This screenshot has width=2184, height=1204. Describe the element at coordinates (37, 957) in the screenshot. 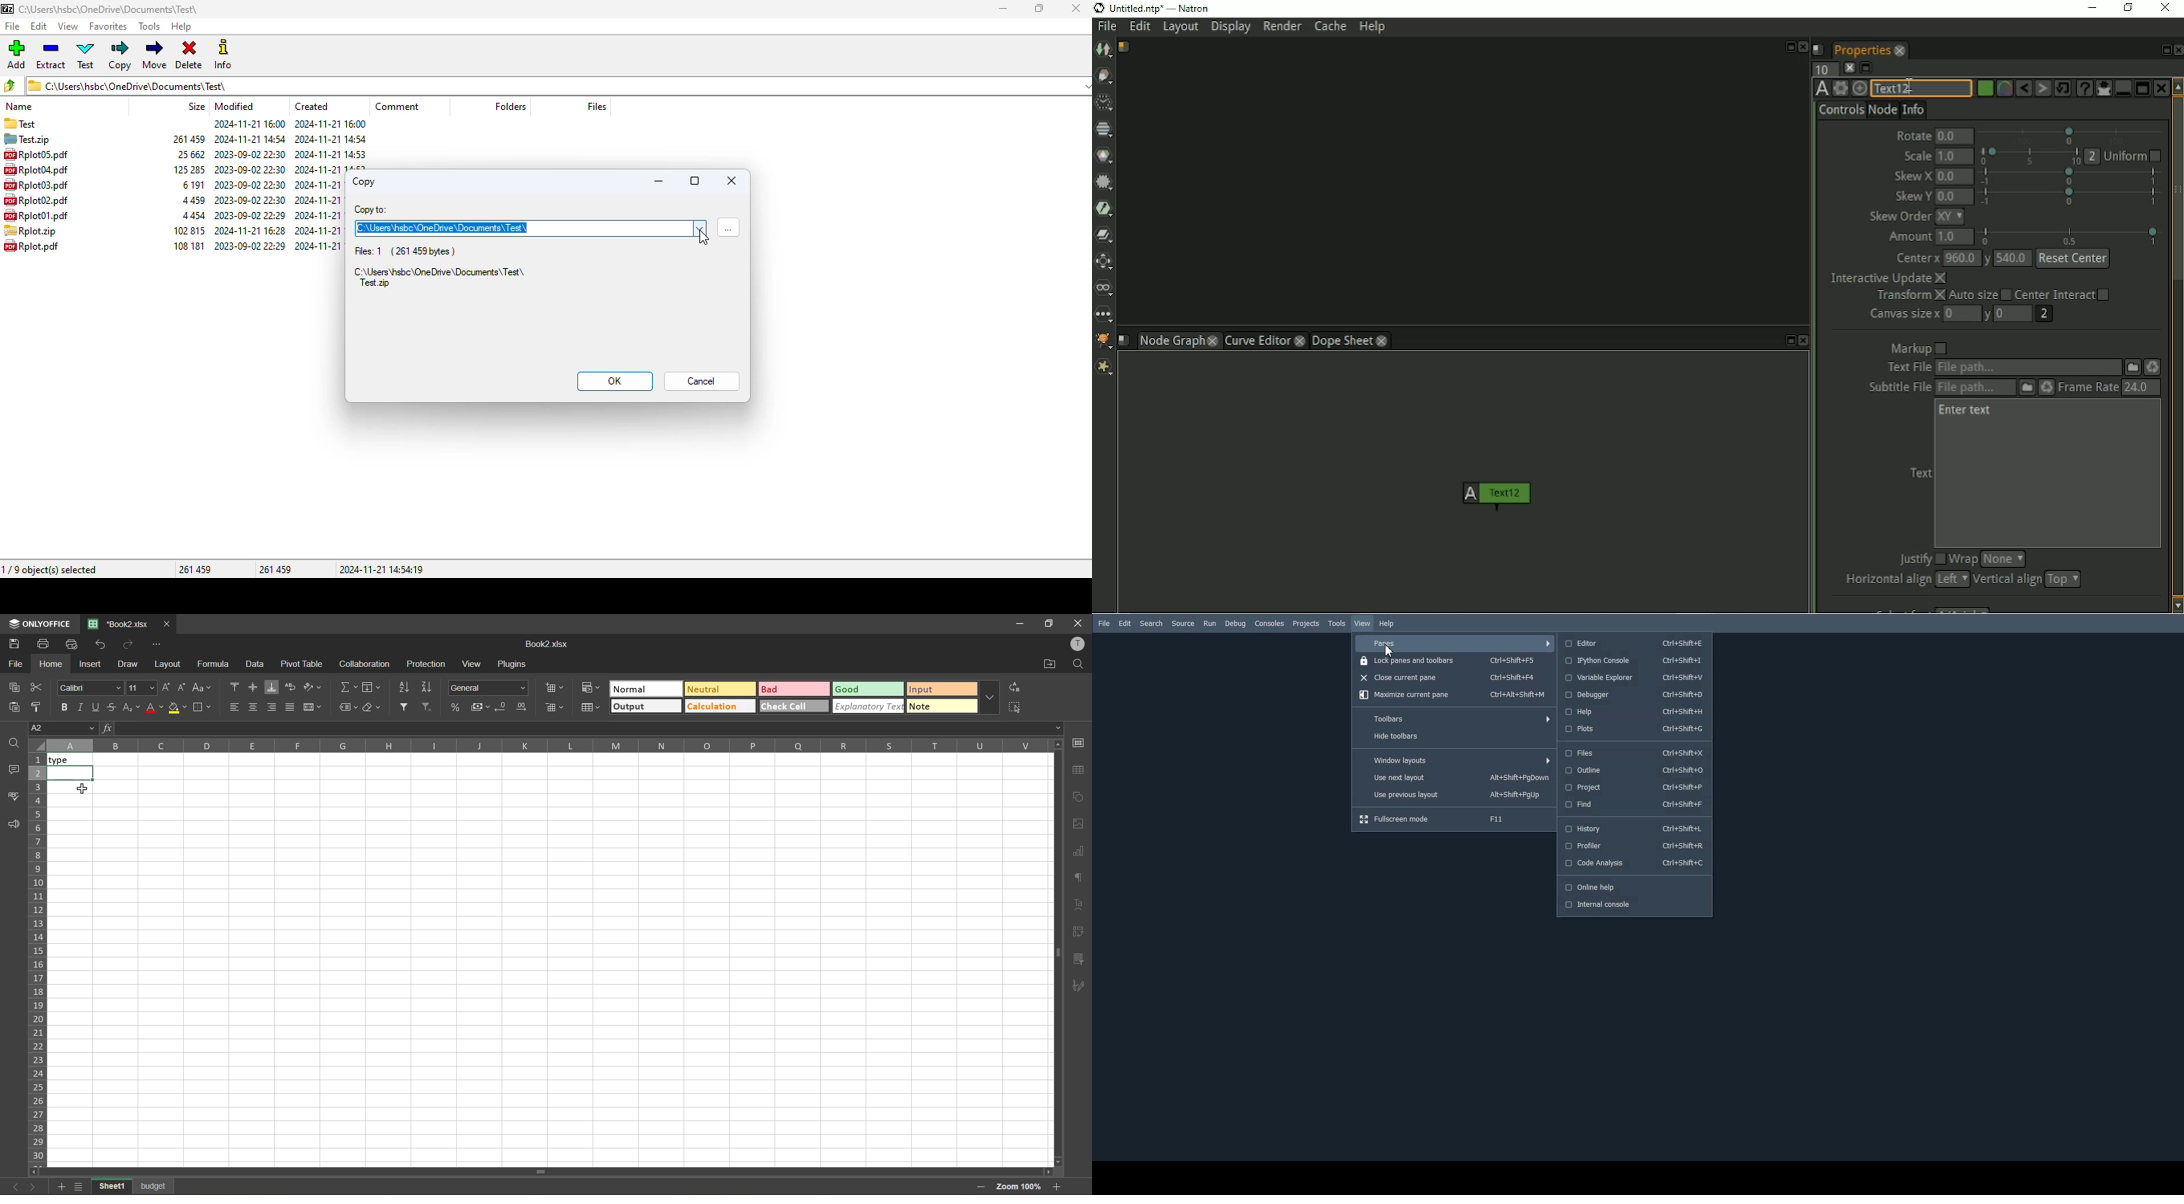

I see `row numbers` at that location.